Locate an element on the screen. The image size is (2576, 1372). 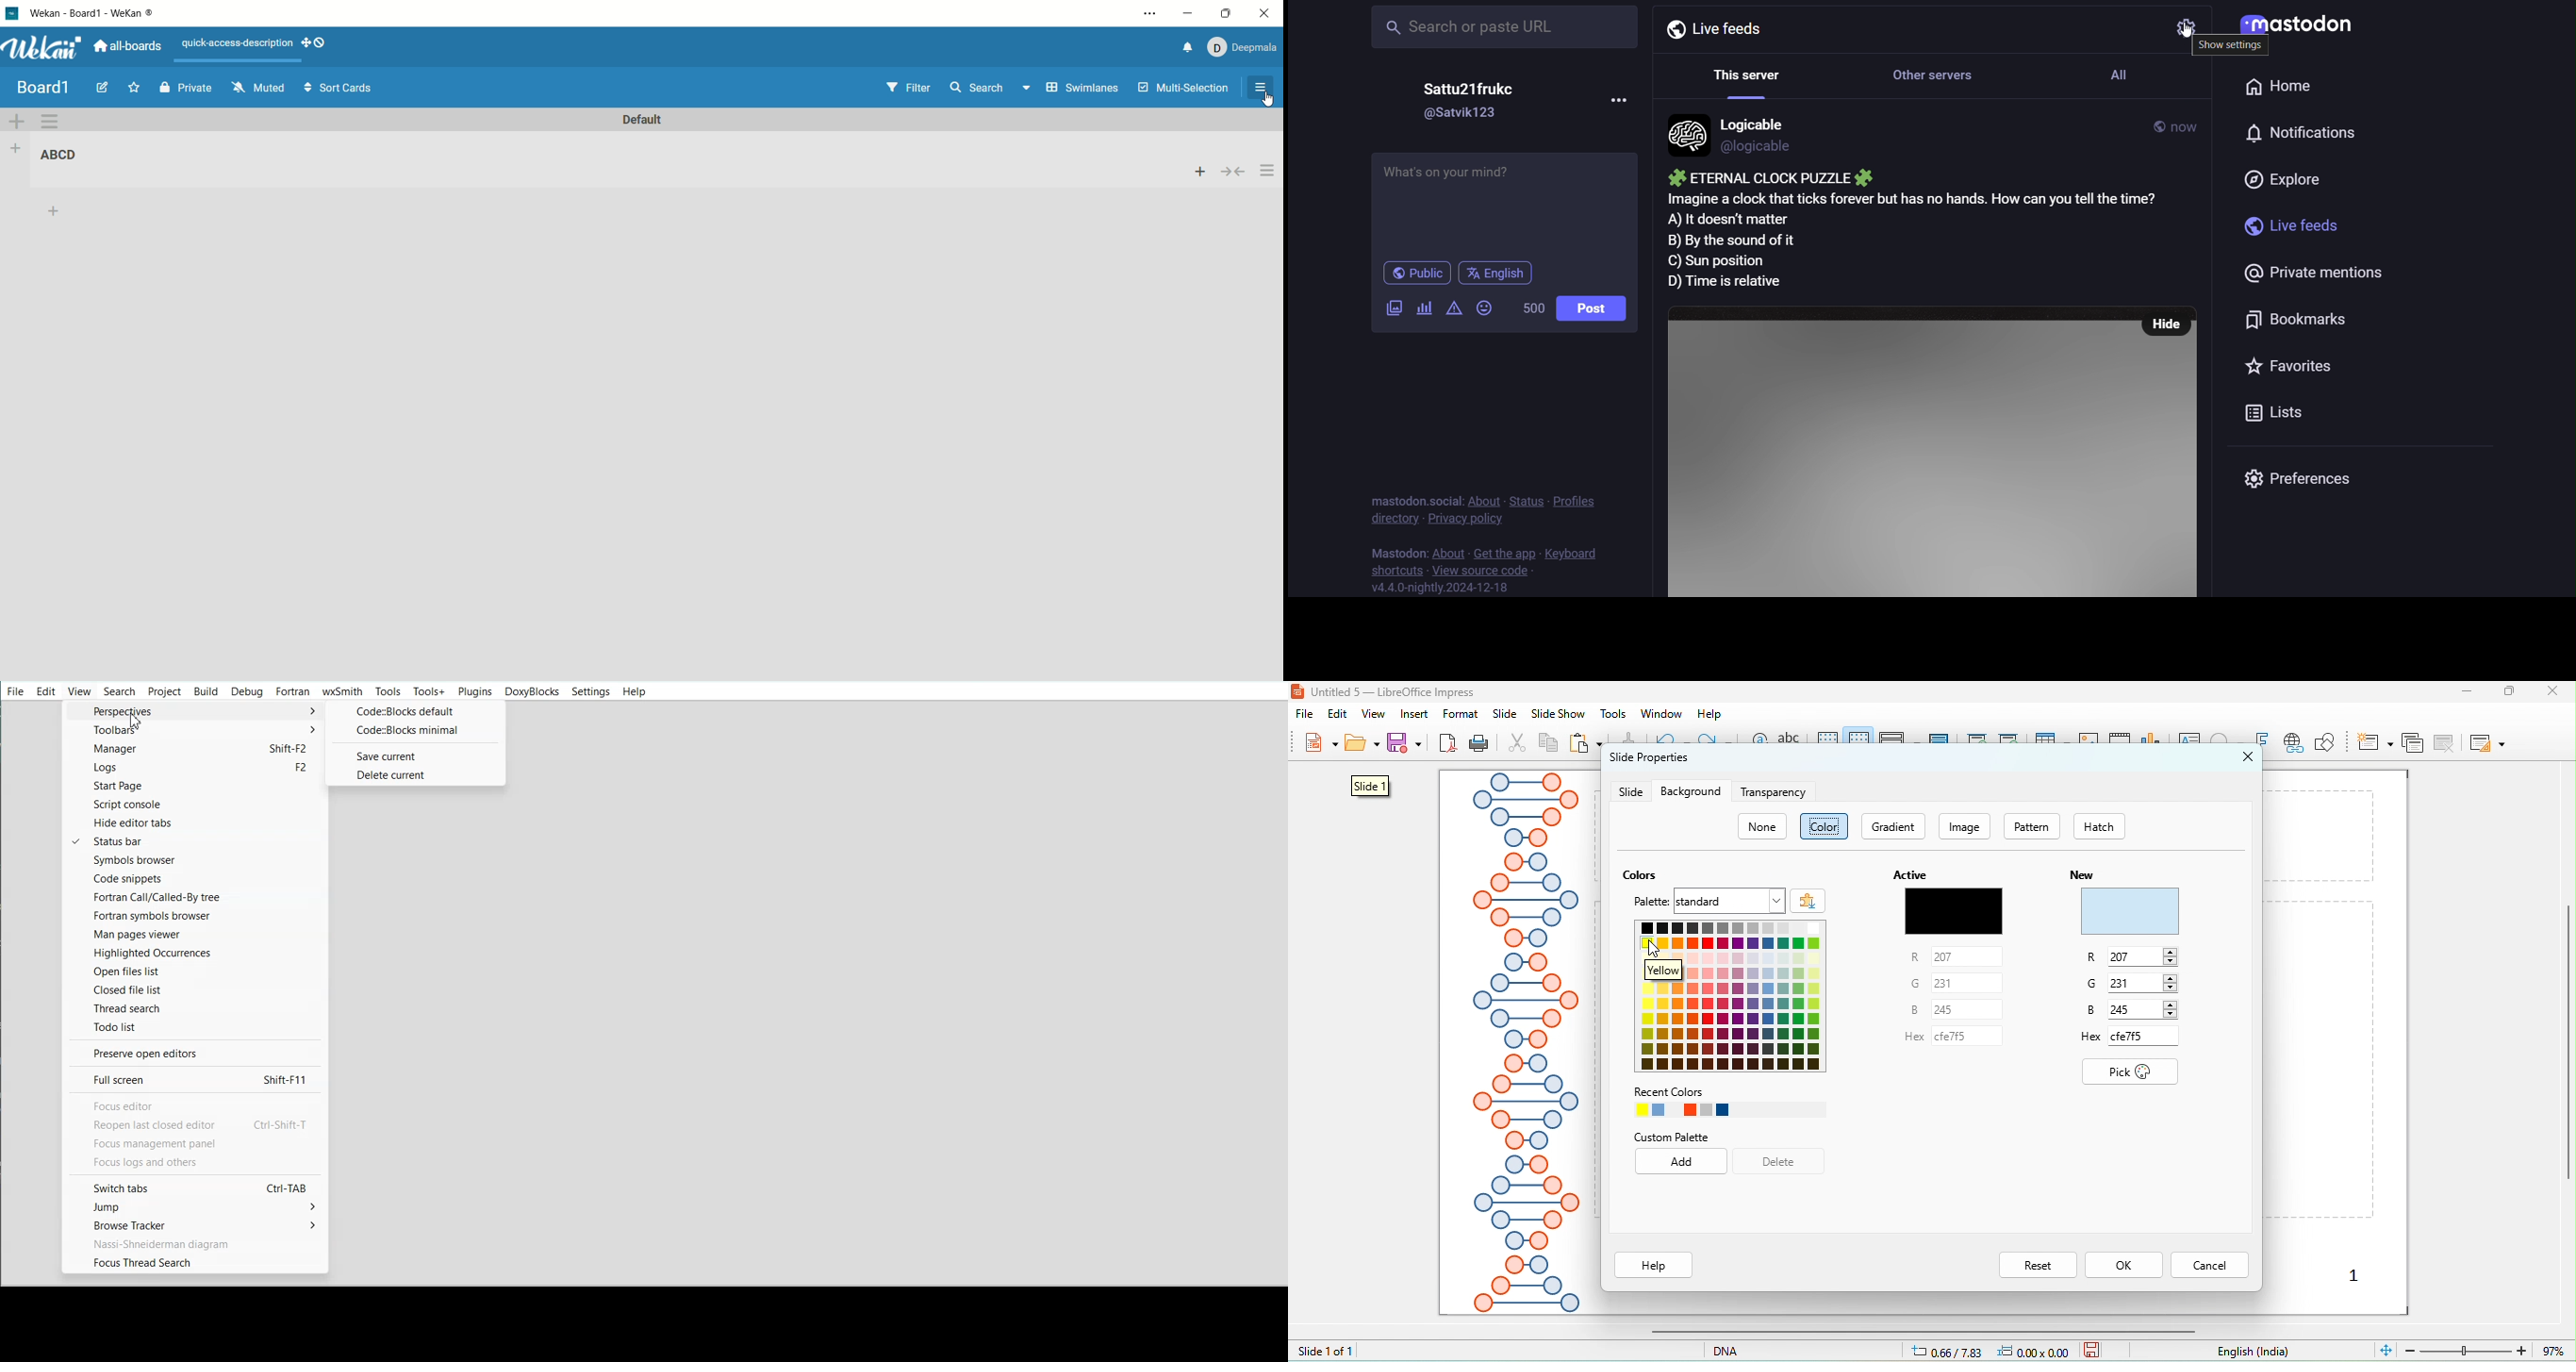
File is located at coordinates (16, 690).